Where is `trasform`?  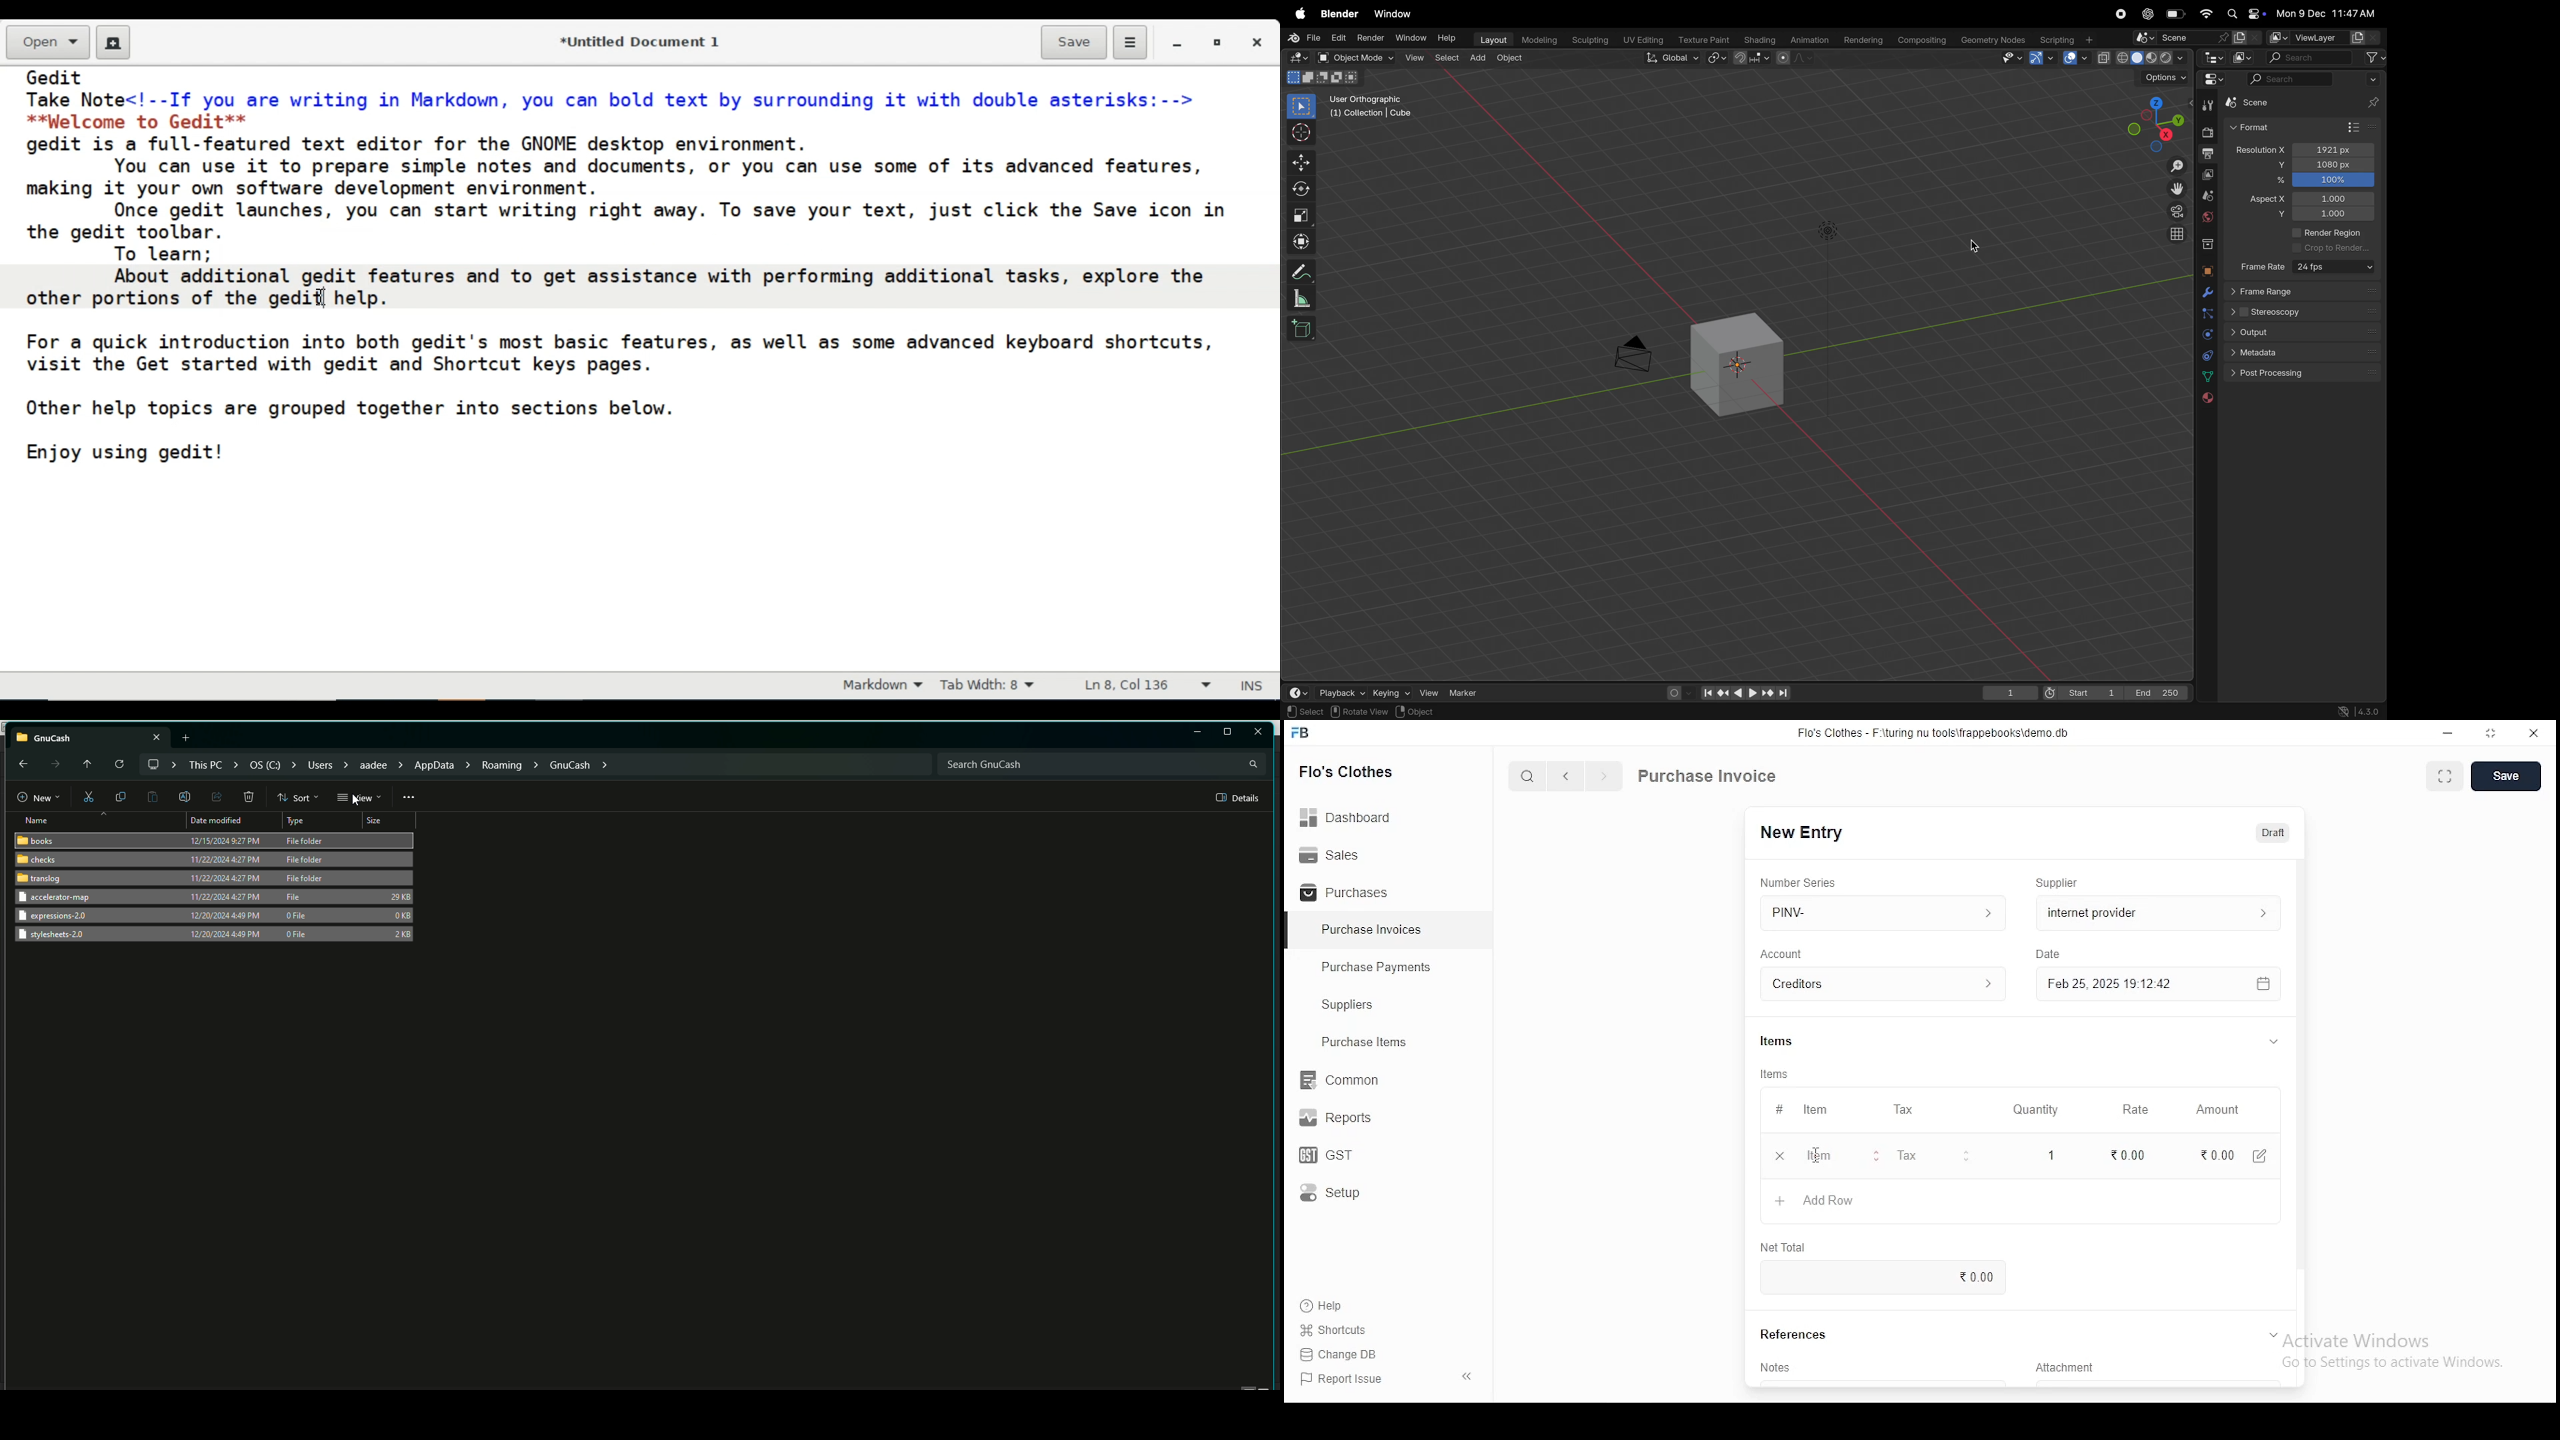
trasform is located at coordinates (1301, 241).